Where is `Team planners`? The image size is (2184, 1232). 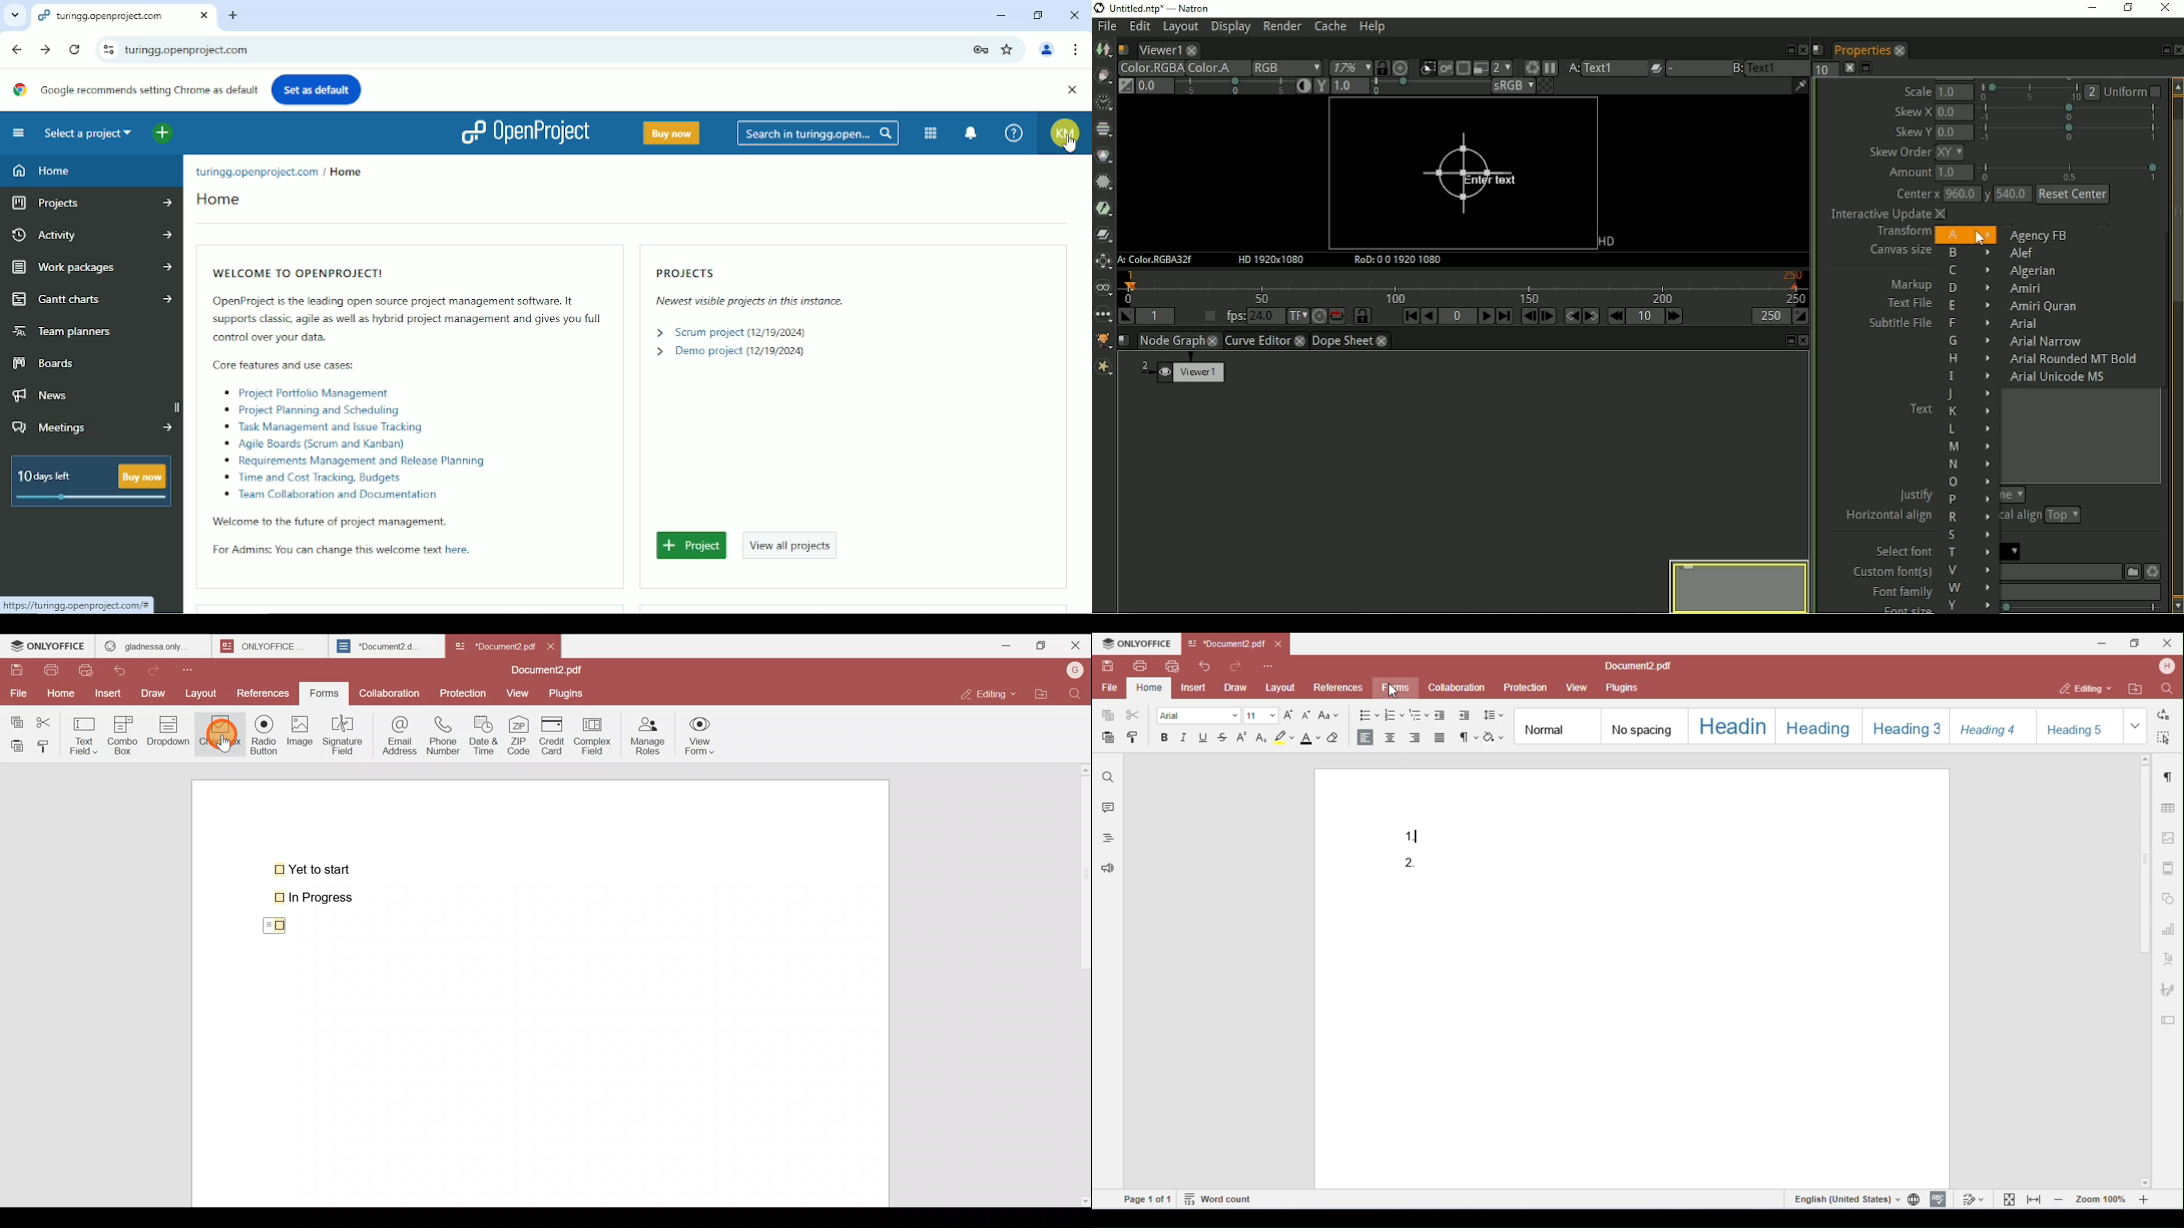
Team planners is located at coordinates (62, 330).